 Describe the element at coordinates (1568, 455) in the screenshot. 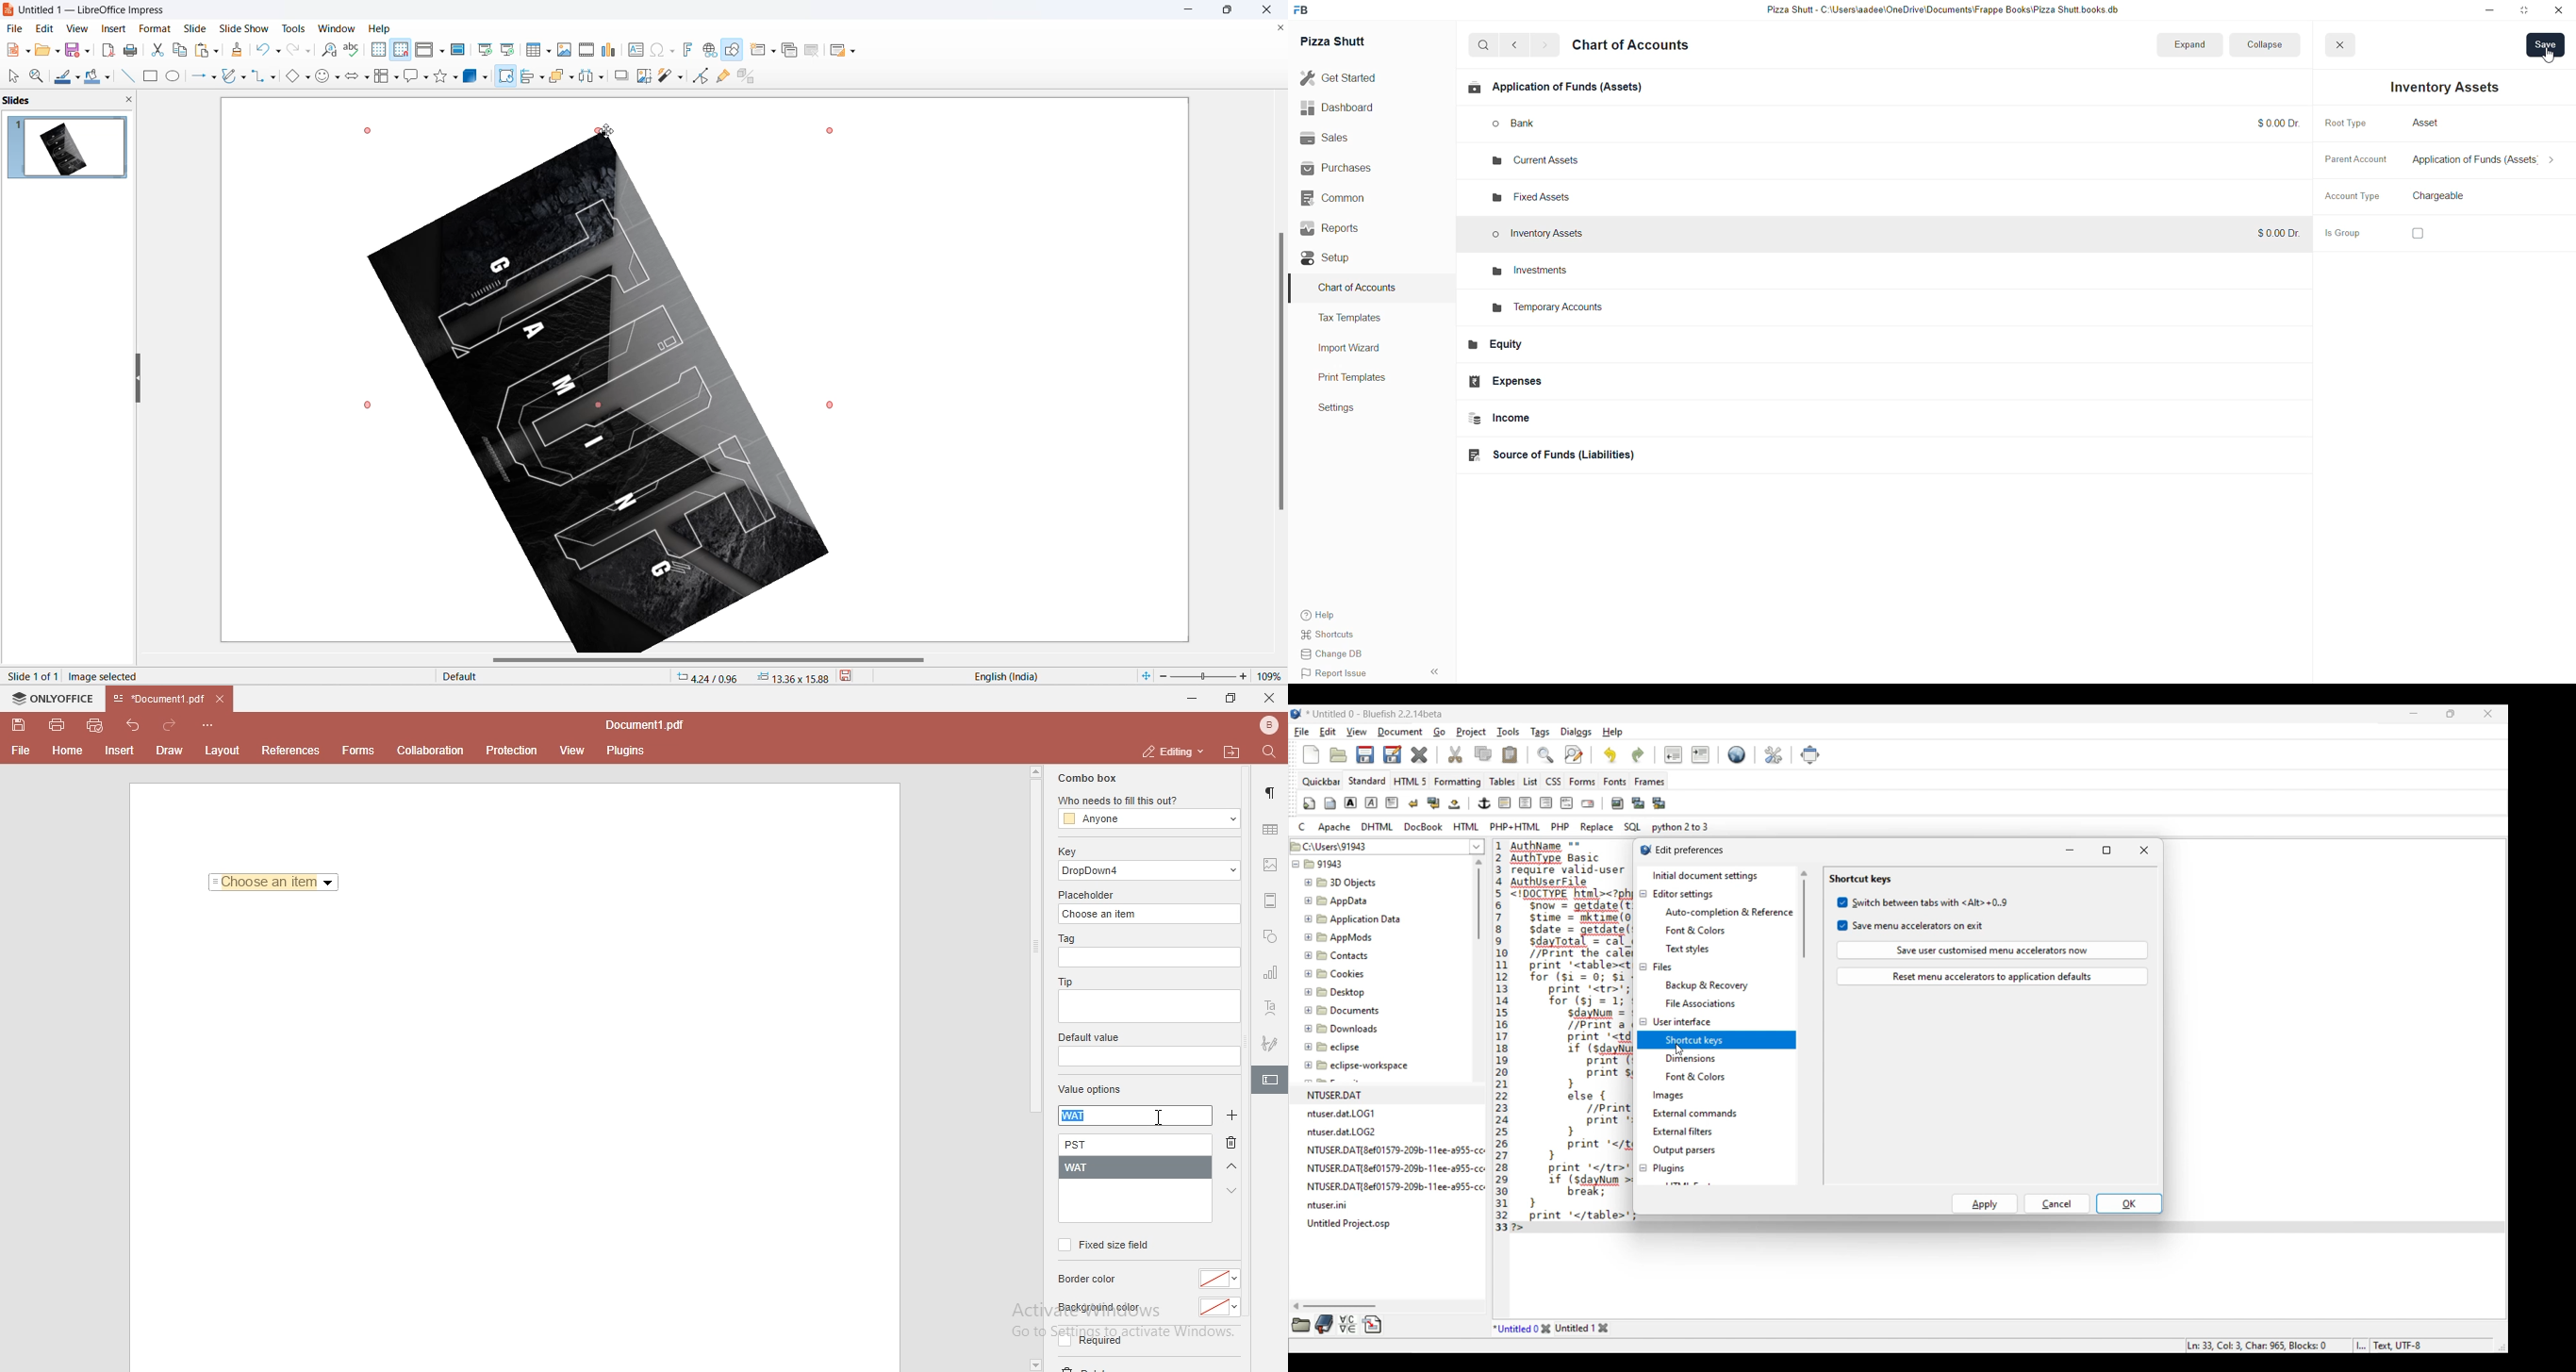

I see `Source of funds(Liabilities)` at that location.